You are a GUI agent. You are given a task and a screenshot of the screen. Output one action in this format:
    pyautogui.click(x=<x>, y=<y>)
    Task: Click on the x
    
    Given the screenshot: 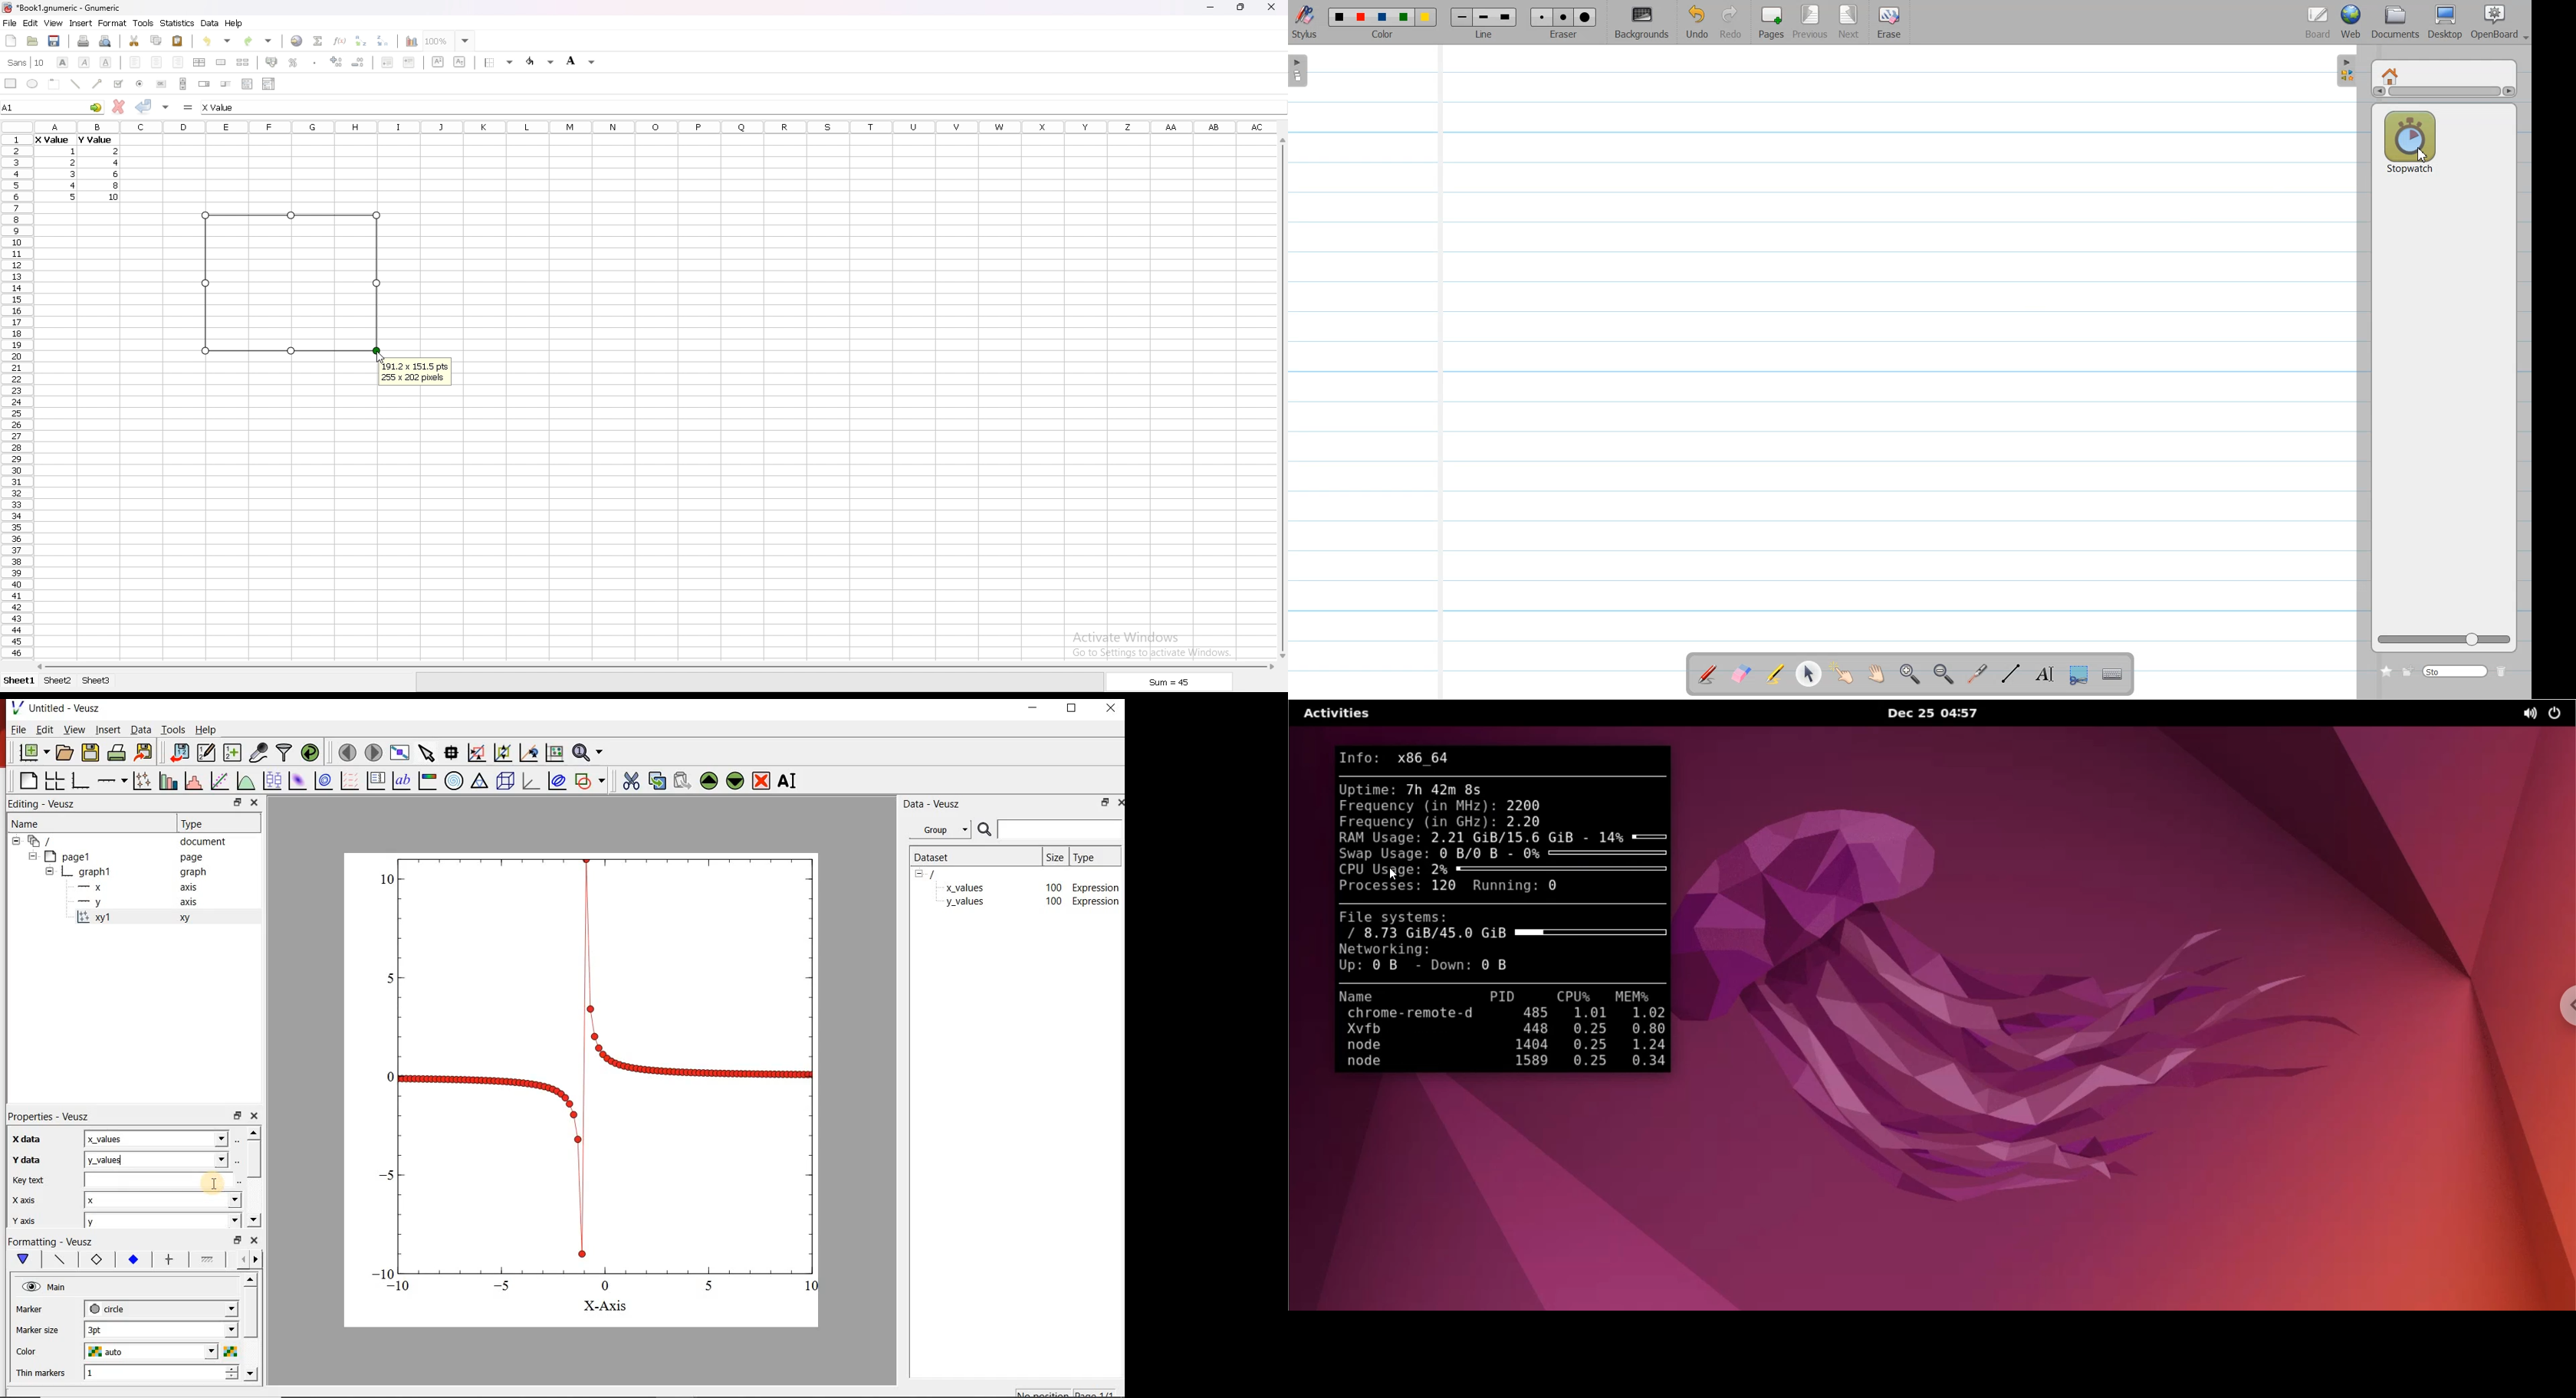 What is the action you would take?
    pyautogui.click(x=162, y=1200)
    